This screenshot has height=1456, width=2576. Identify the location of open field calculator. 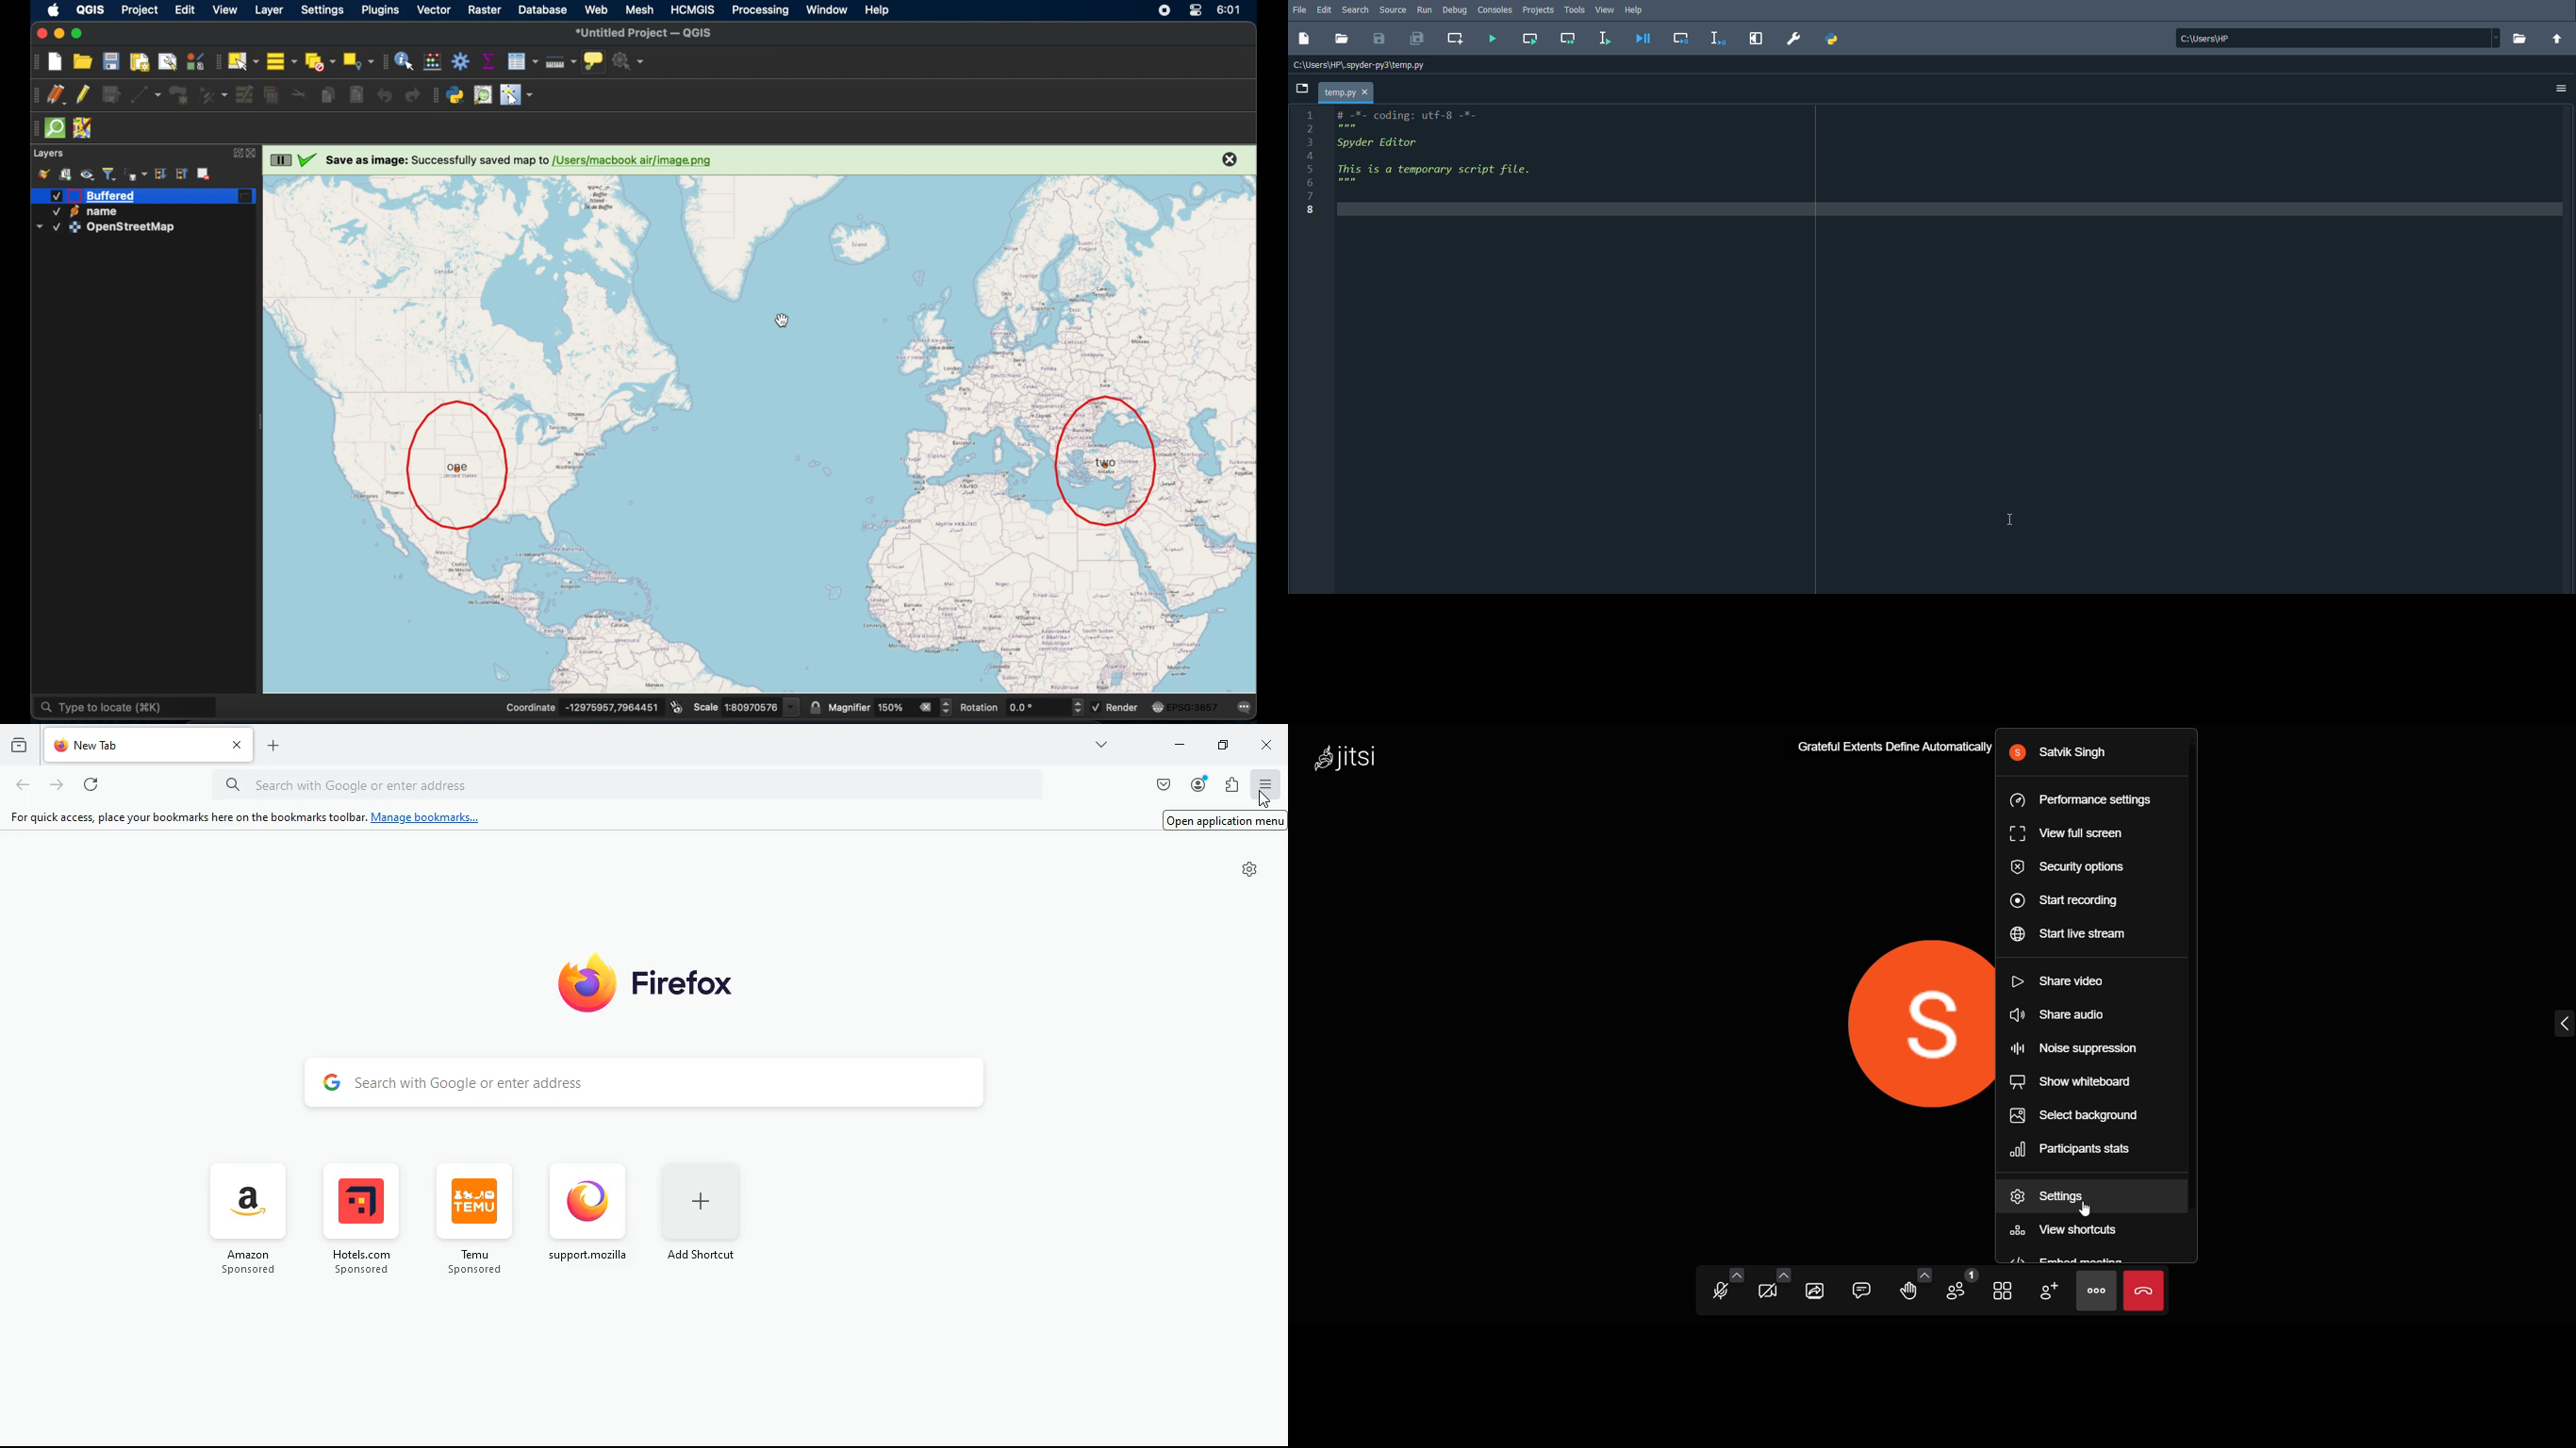
(434, 61).